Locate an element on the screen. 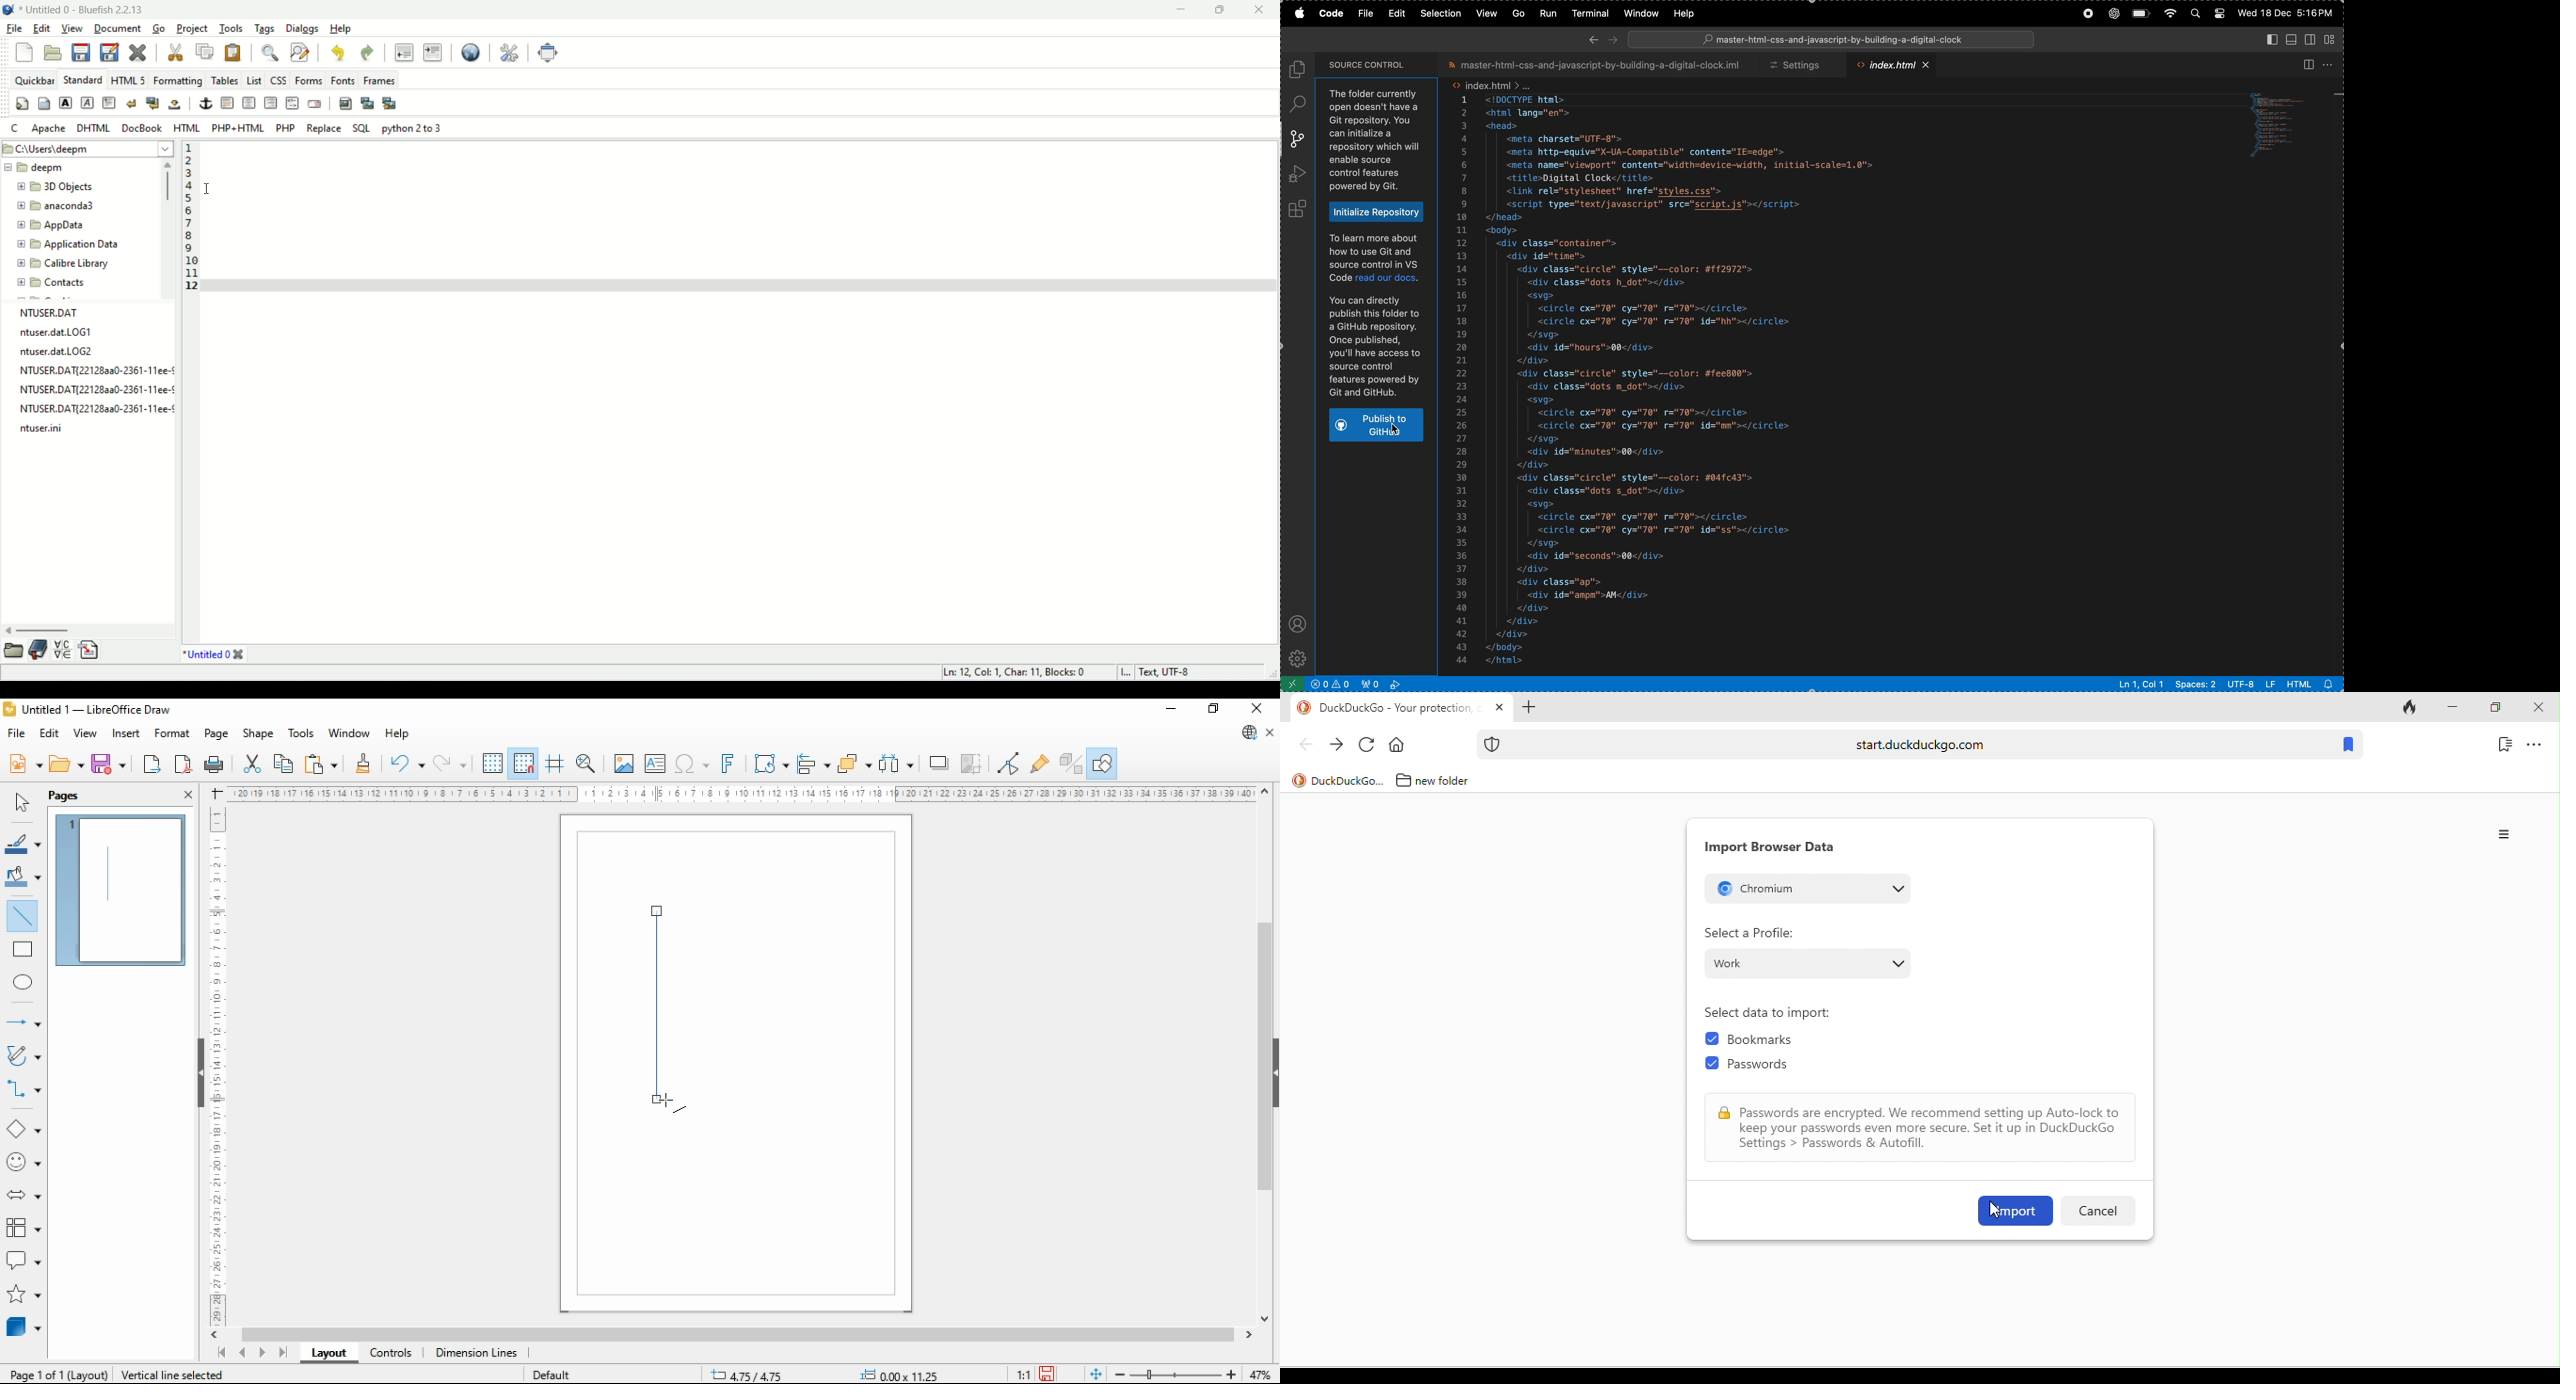 The height and width of the screenshot is (1400, 2576). multi thumbnail is located at coordinates (391, 103).